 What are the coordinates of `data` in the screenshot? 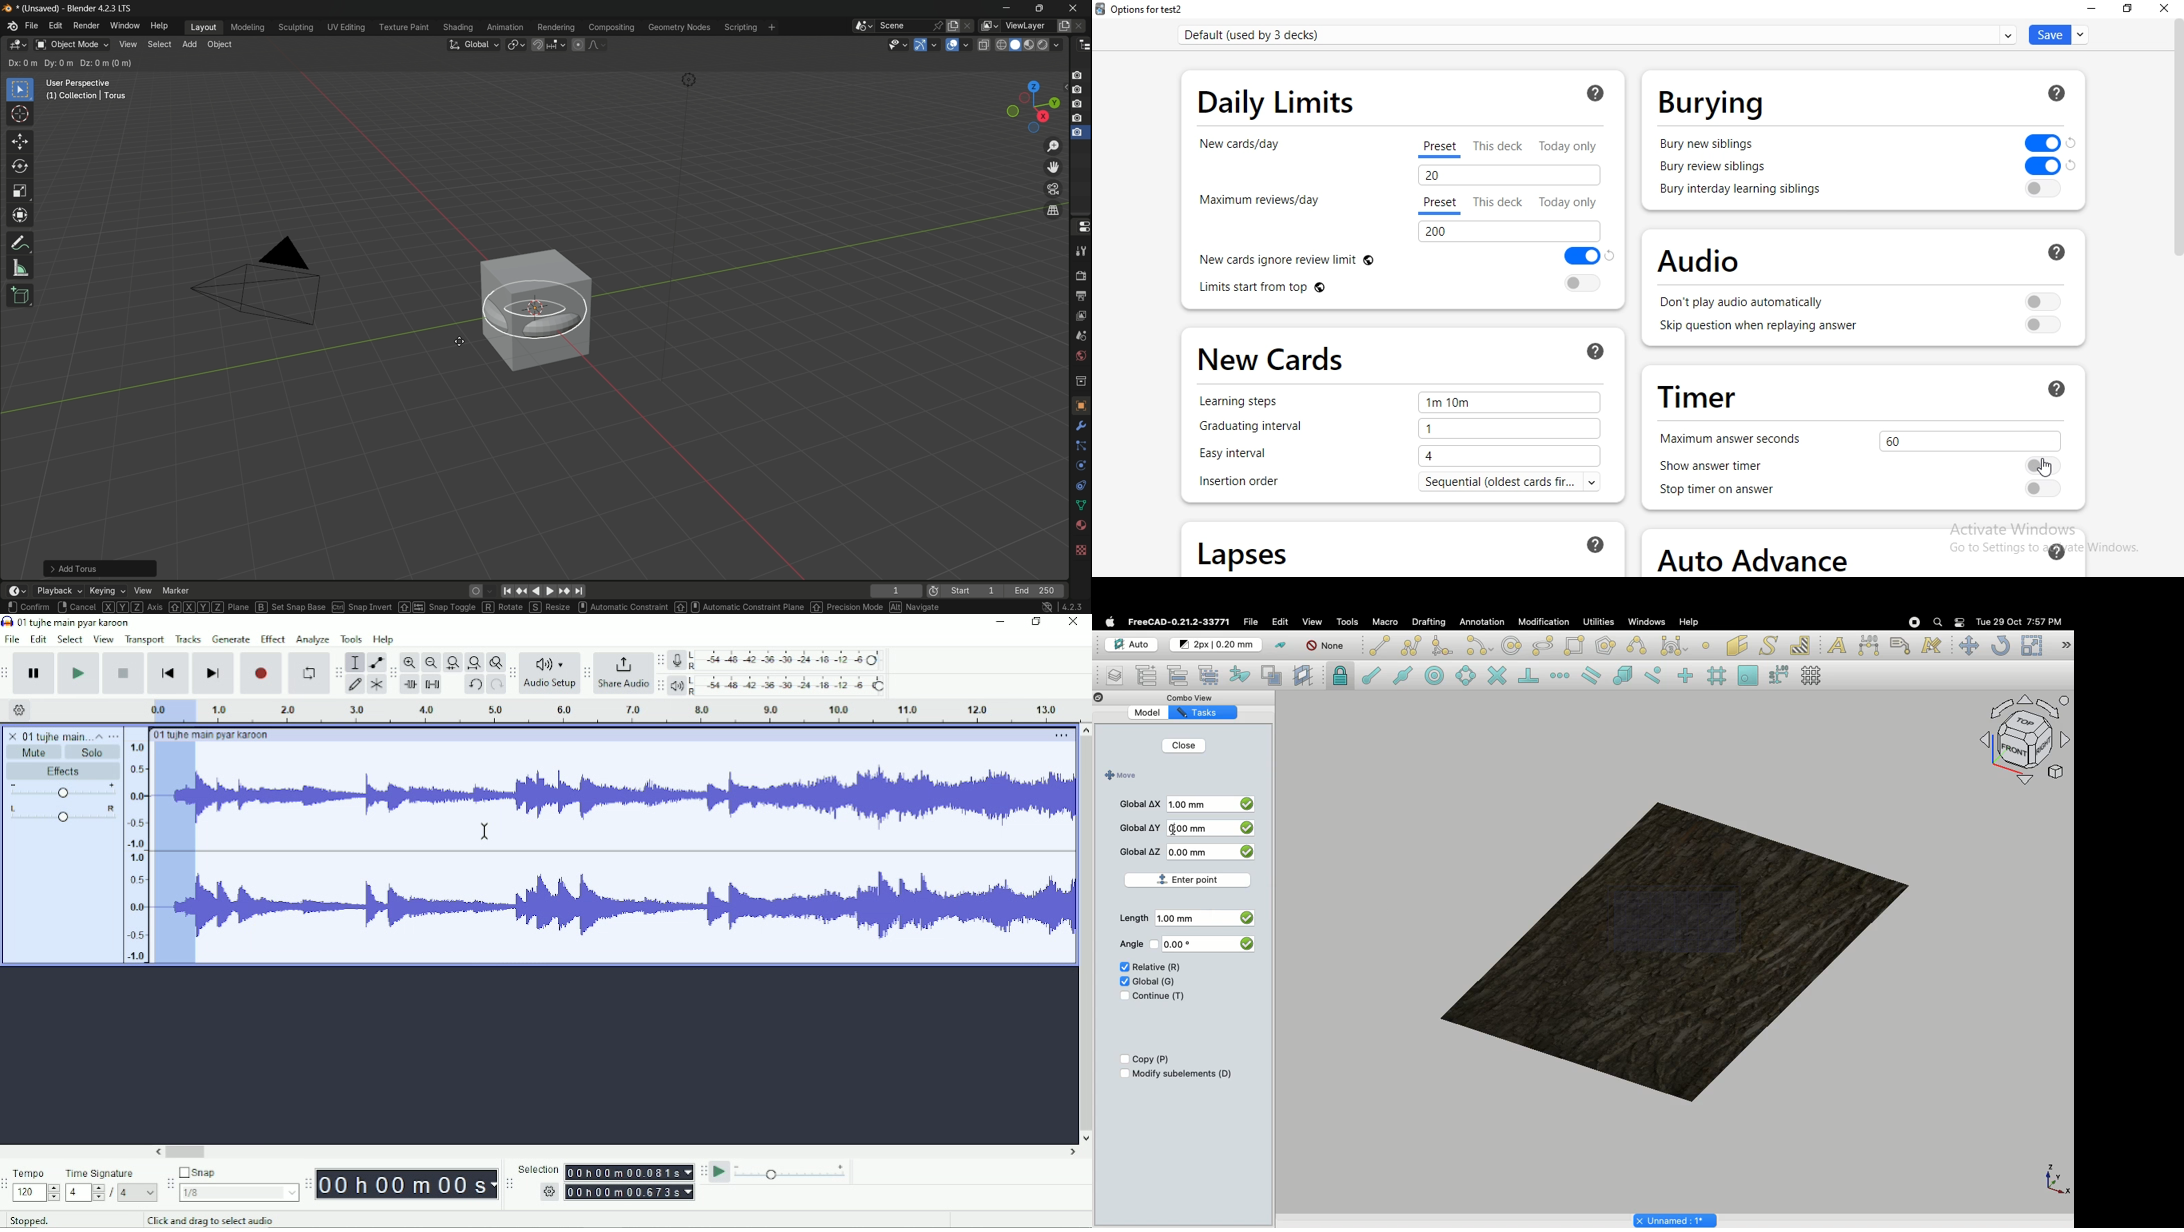 It's located at (1079, 506).